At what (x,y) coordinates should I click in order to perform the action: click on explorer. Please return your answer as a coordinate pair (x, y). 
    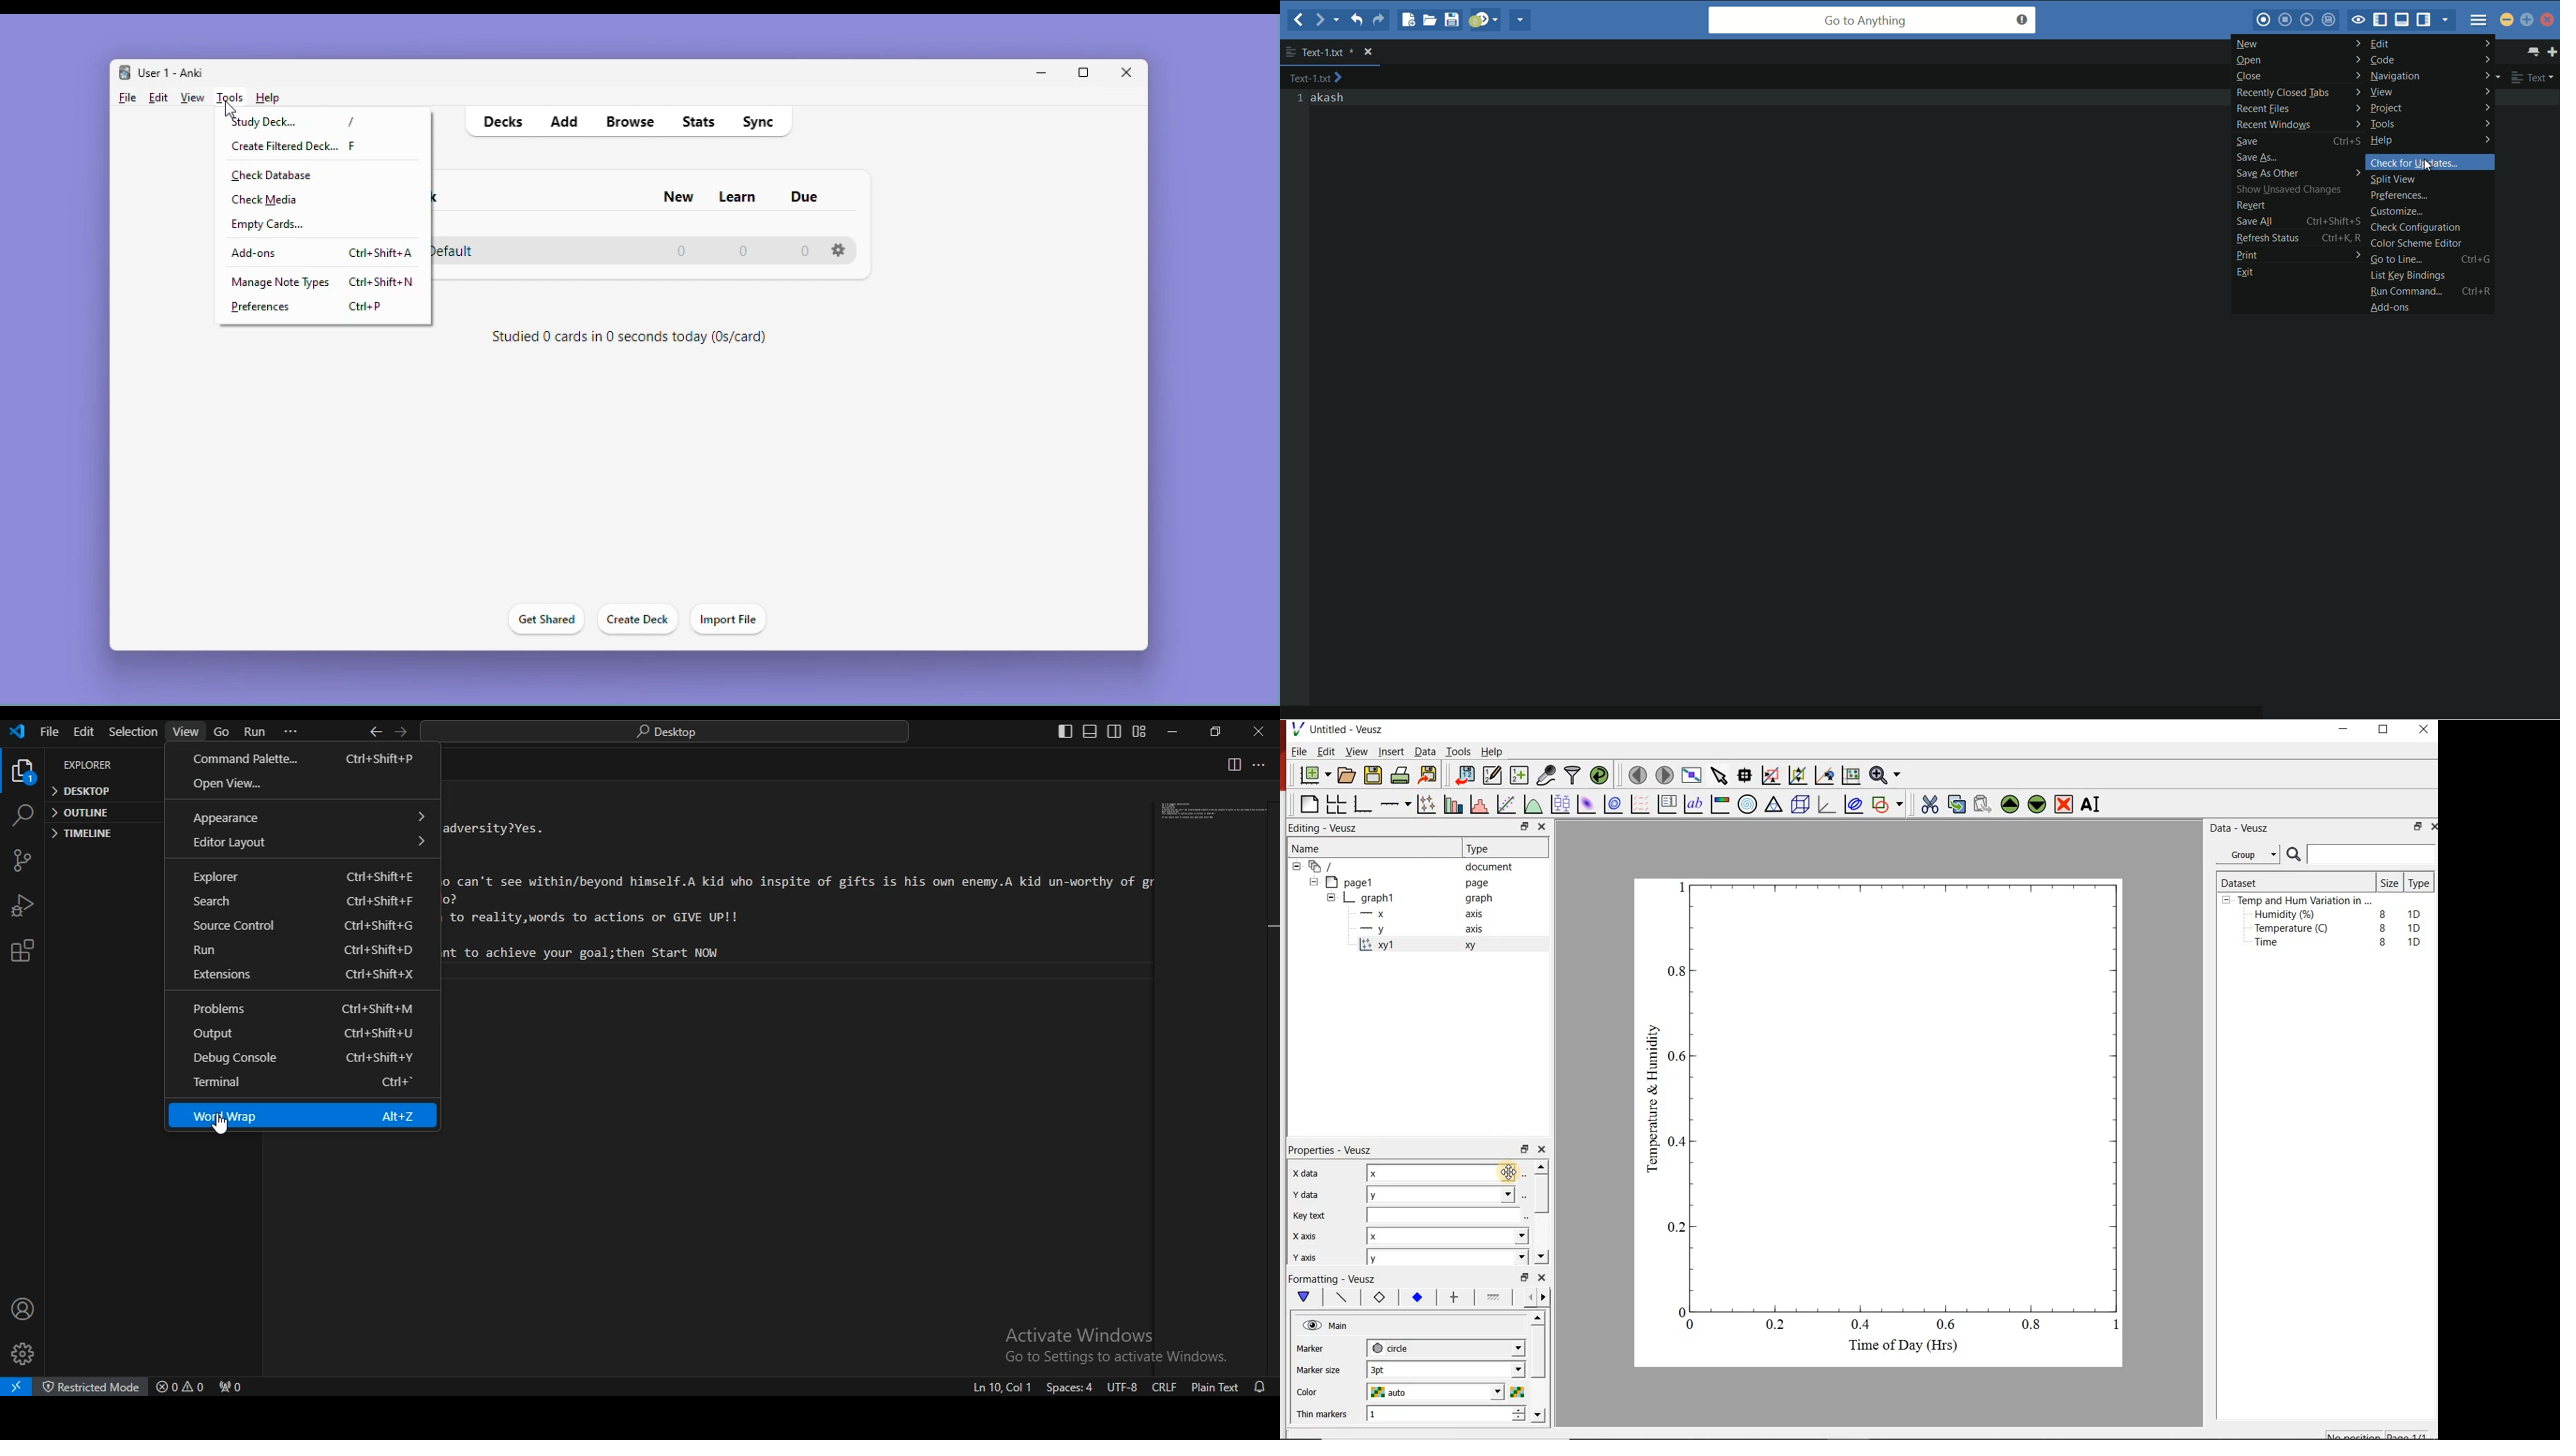
    Looking at the image, I should click on (302, 878).